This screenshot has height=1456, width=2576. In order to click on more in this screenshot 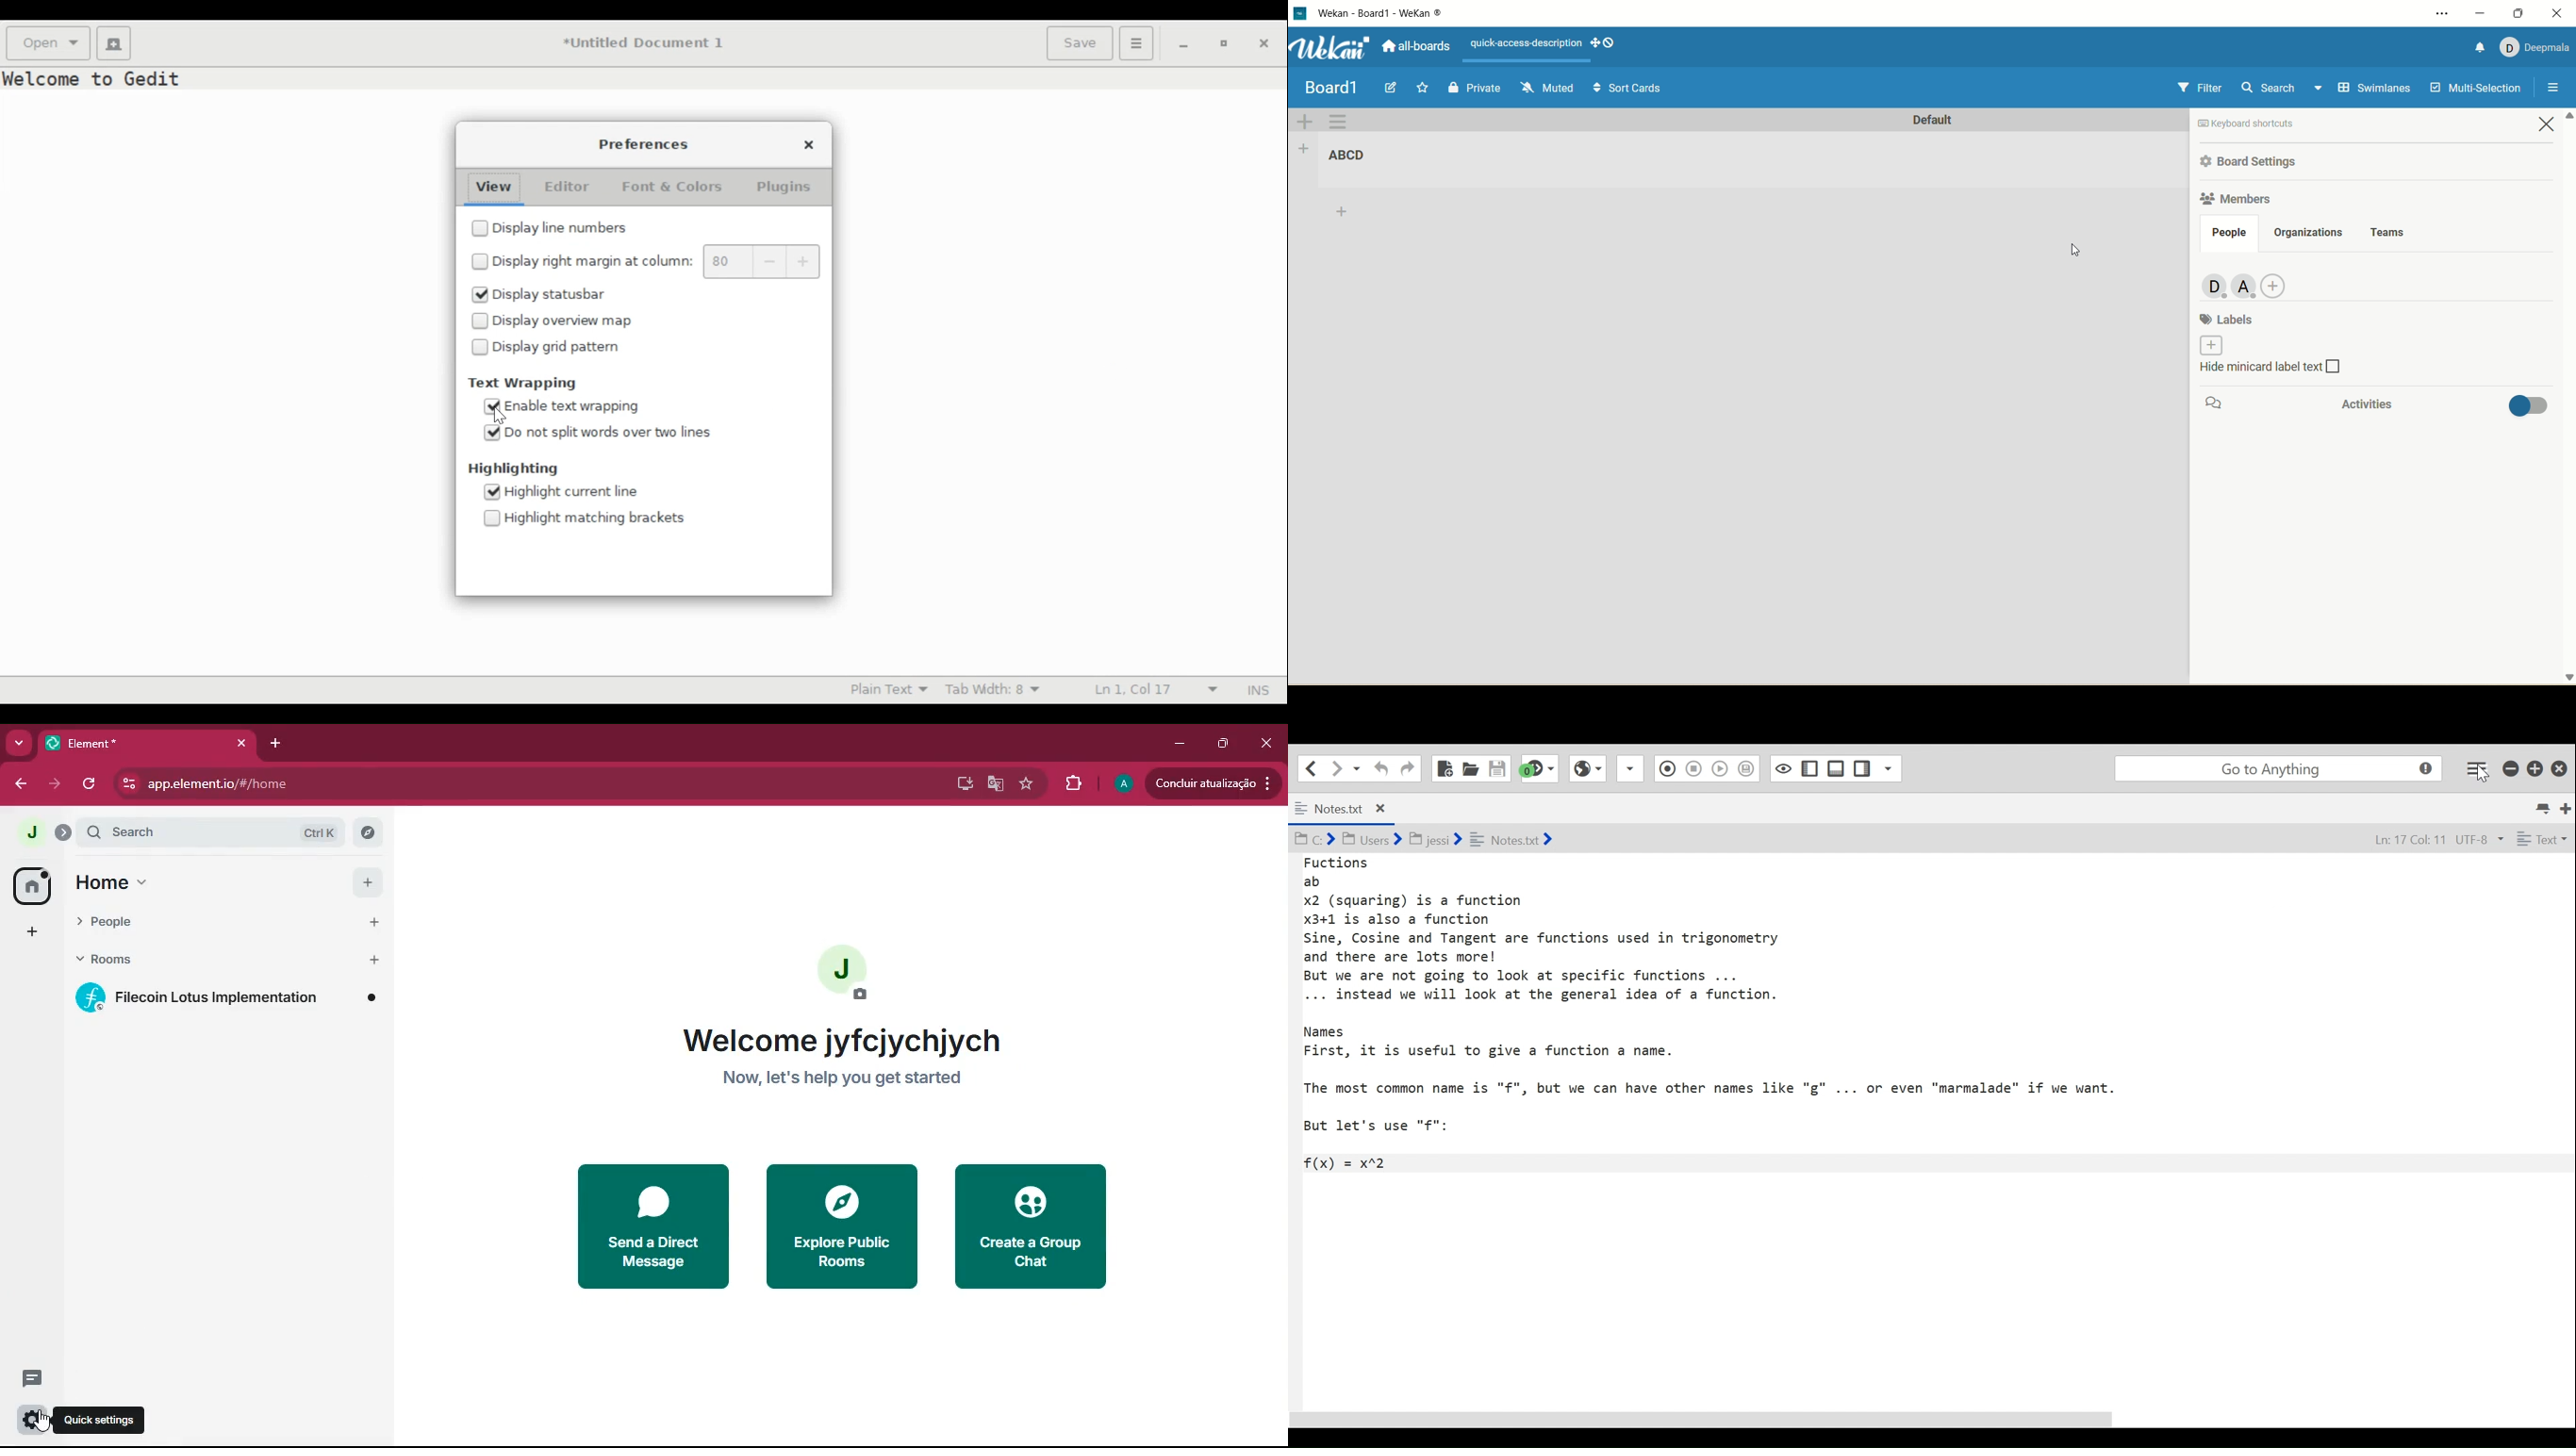, I will do `click(19, 744)`.